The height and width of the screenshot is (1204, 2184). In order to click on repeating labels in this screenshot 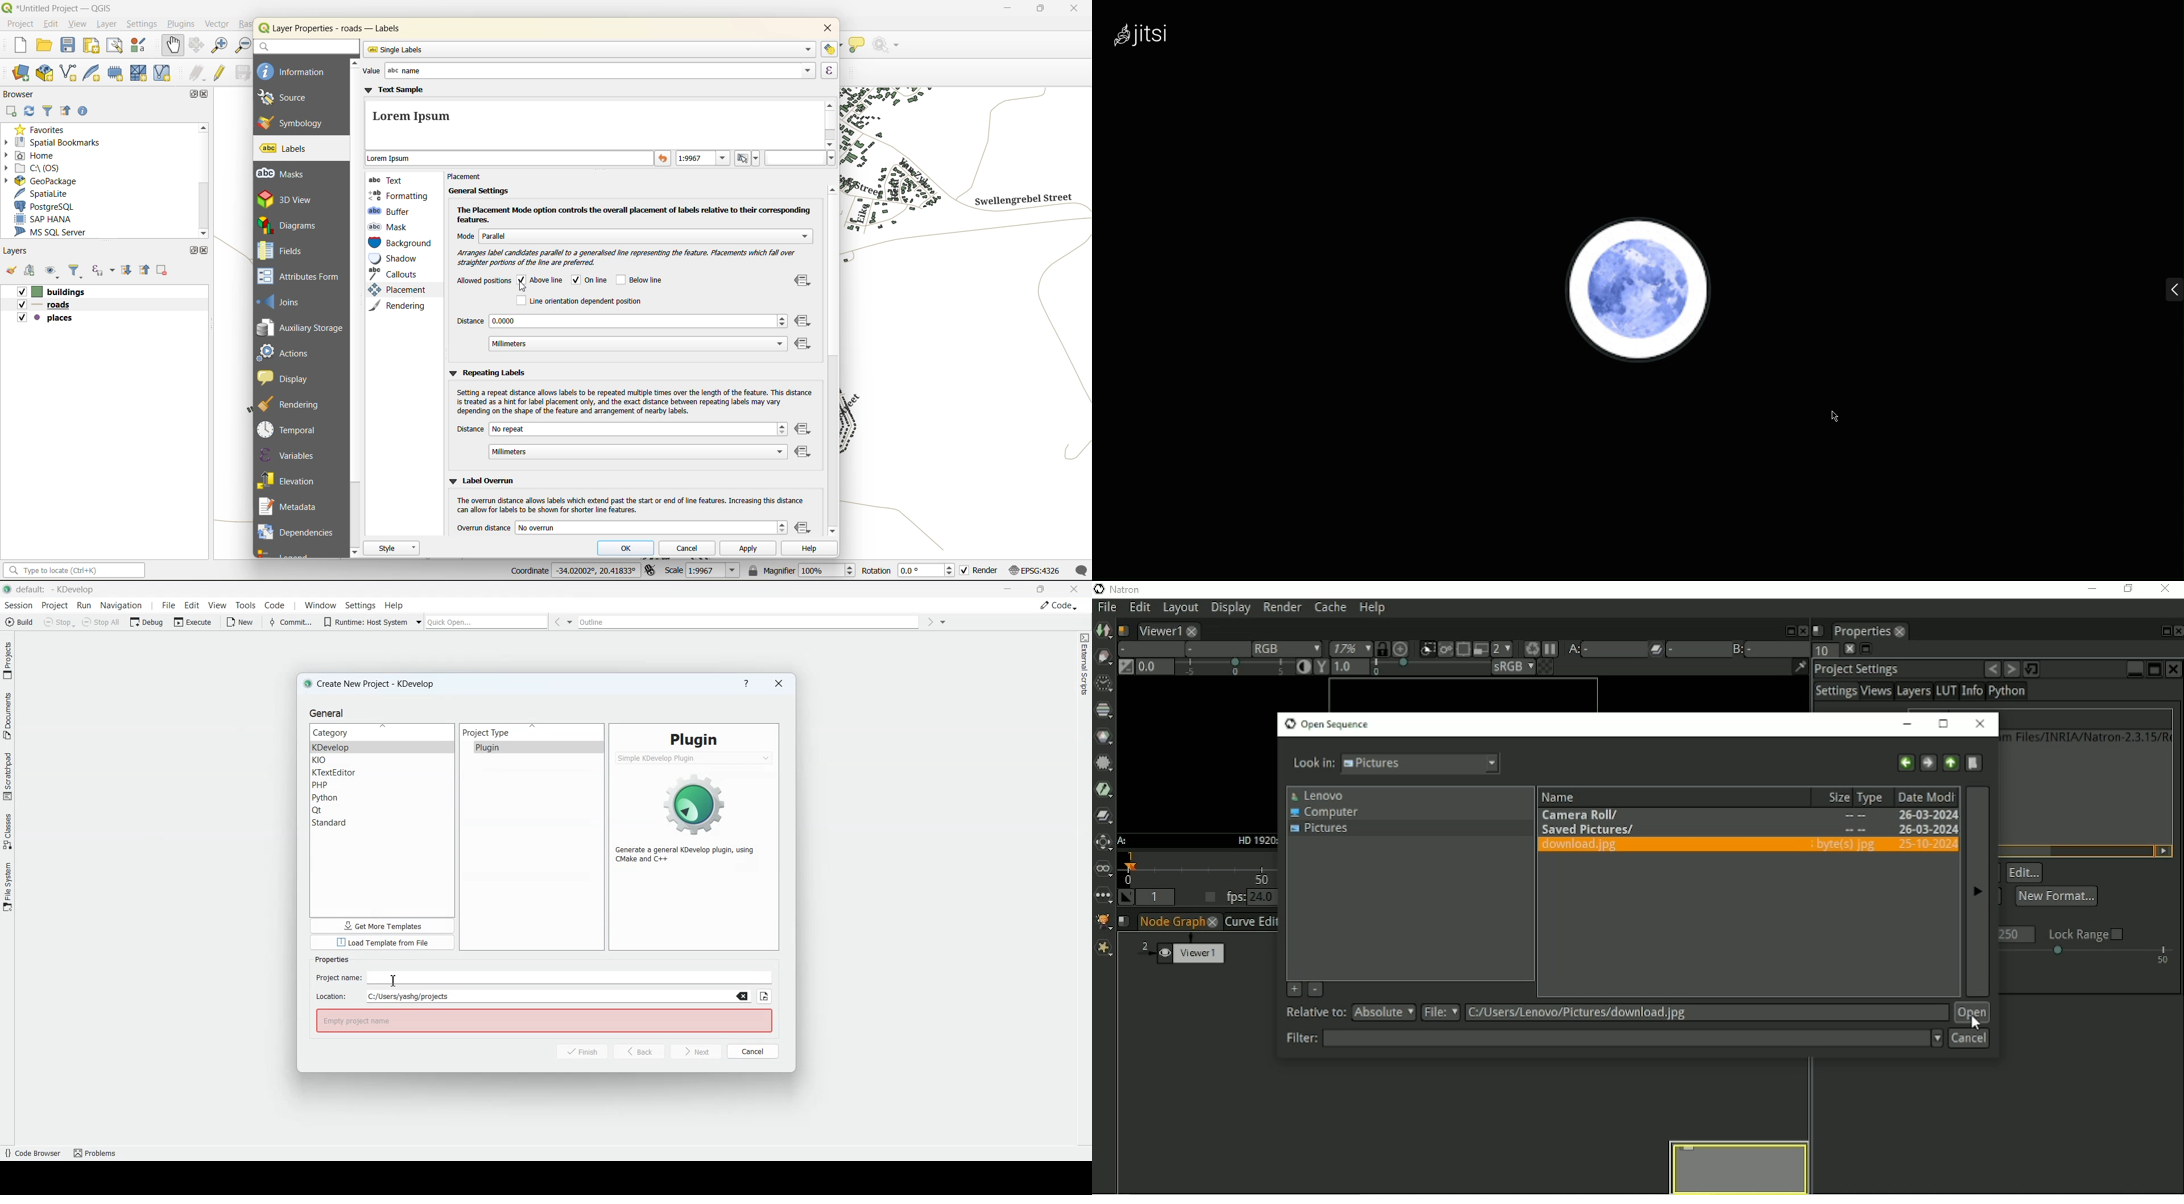, I will do `click(486, 372)`.